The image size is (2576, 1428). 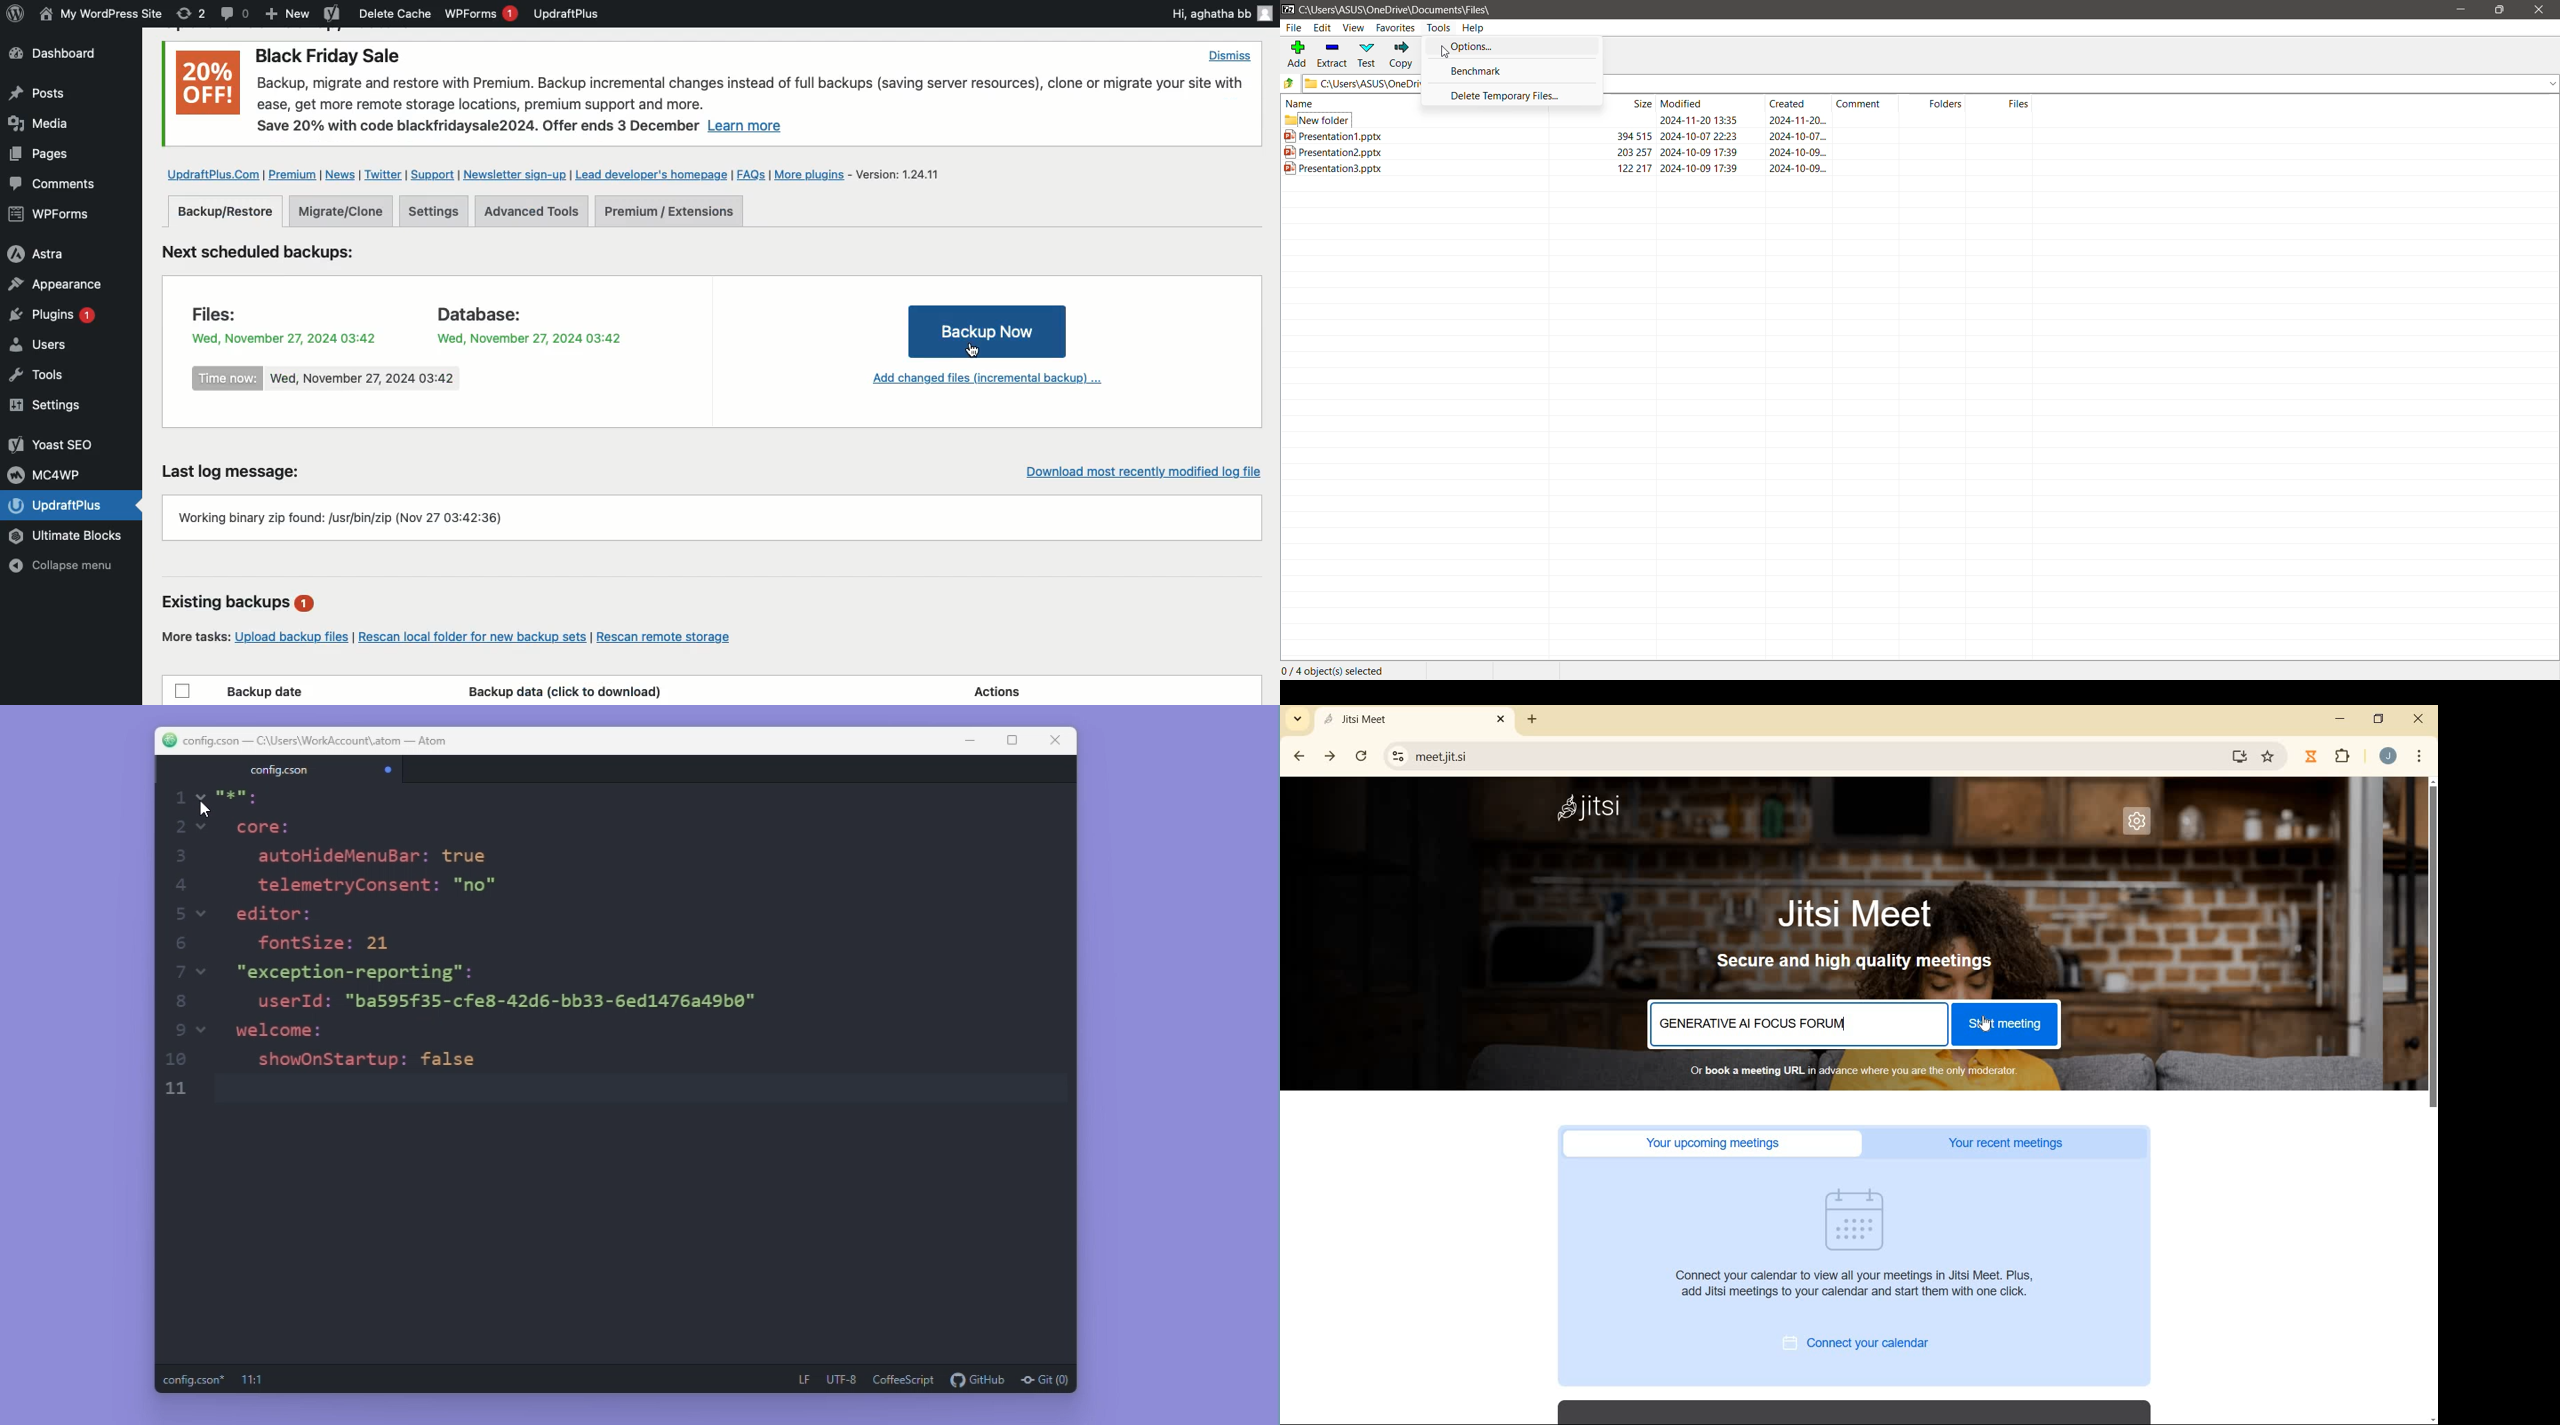 I want to click on Files:, so click(x=225, y=312).